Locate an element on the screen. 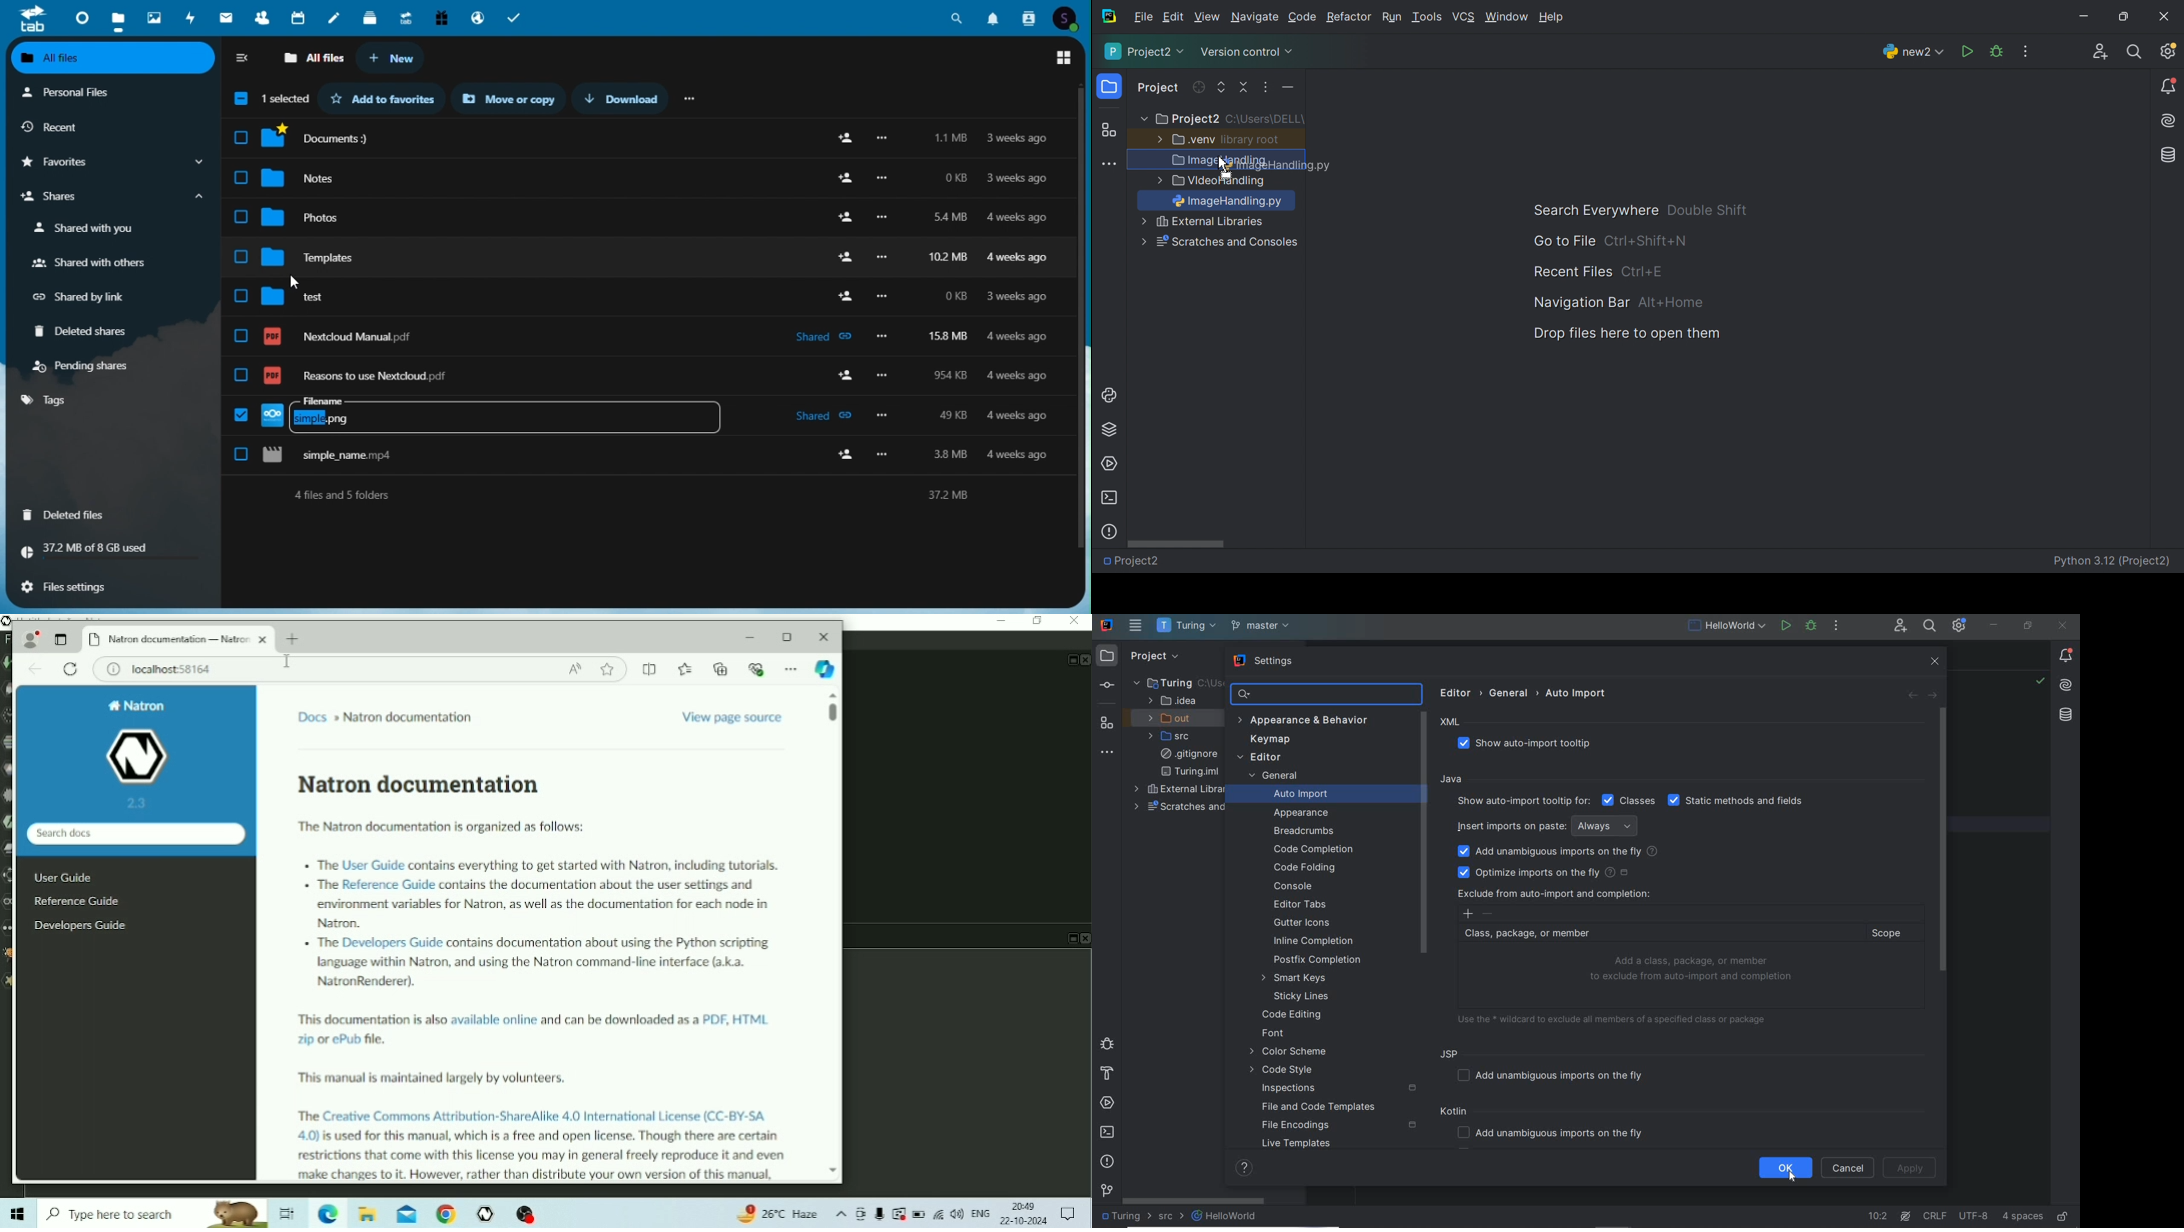 The width and height of the screenshot is (2184, 1232). Test 0KB  3weeks ago is located at coordinates (648, 289).